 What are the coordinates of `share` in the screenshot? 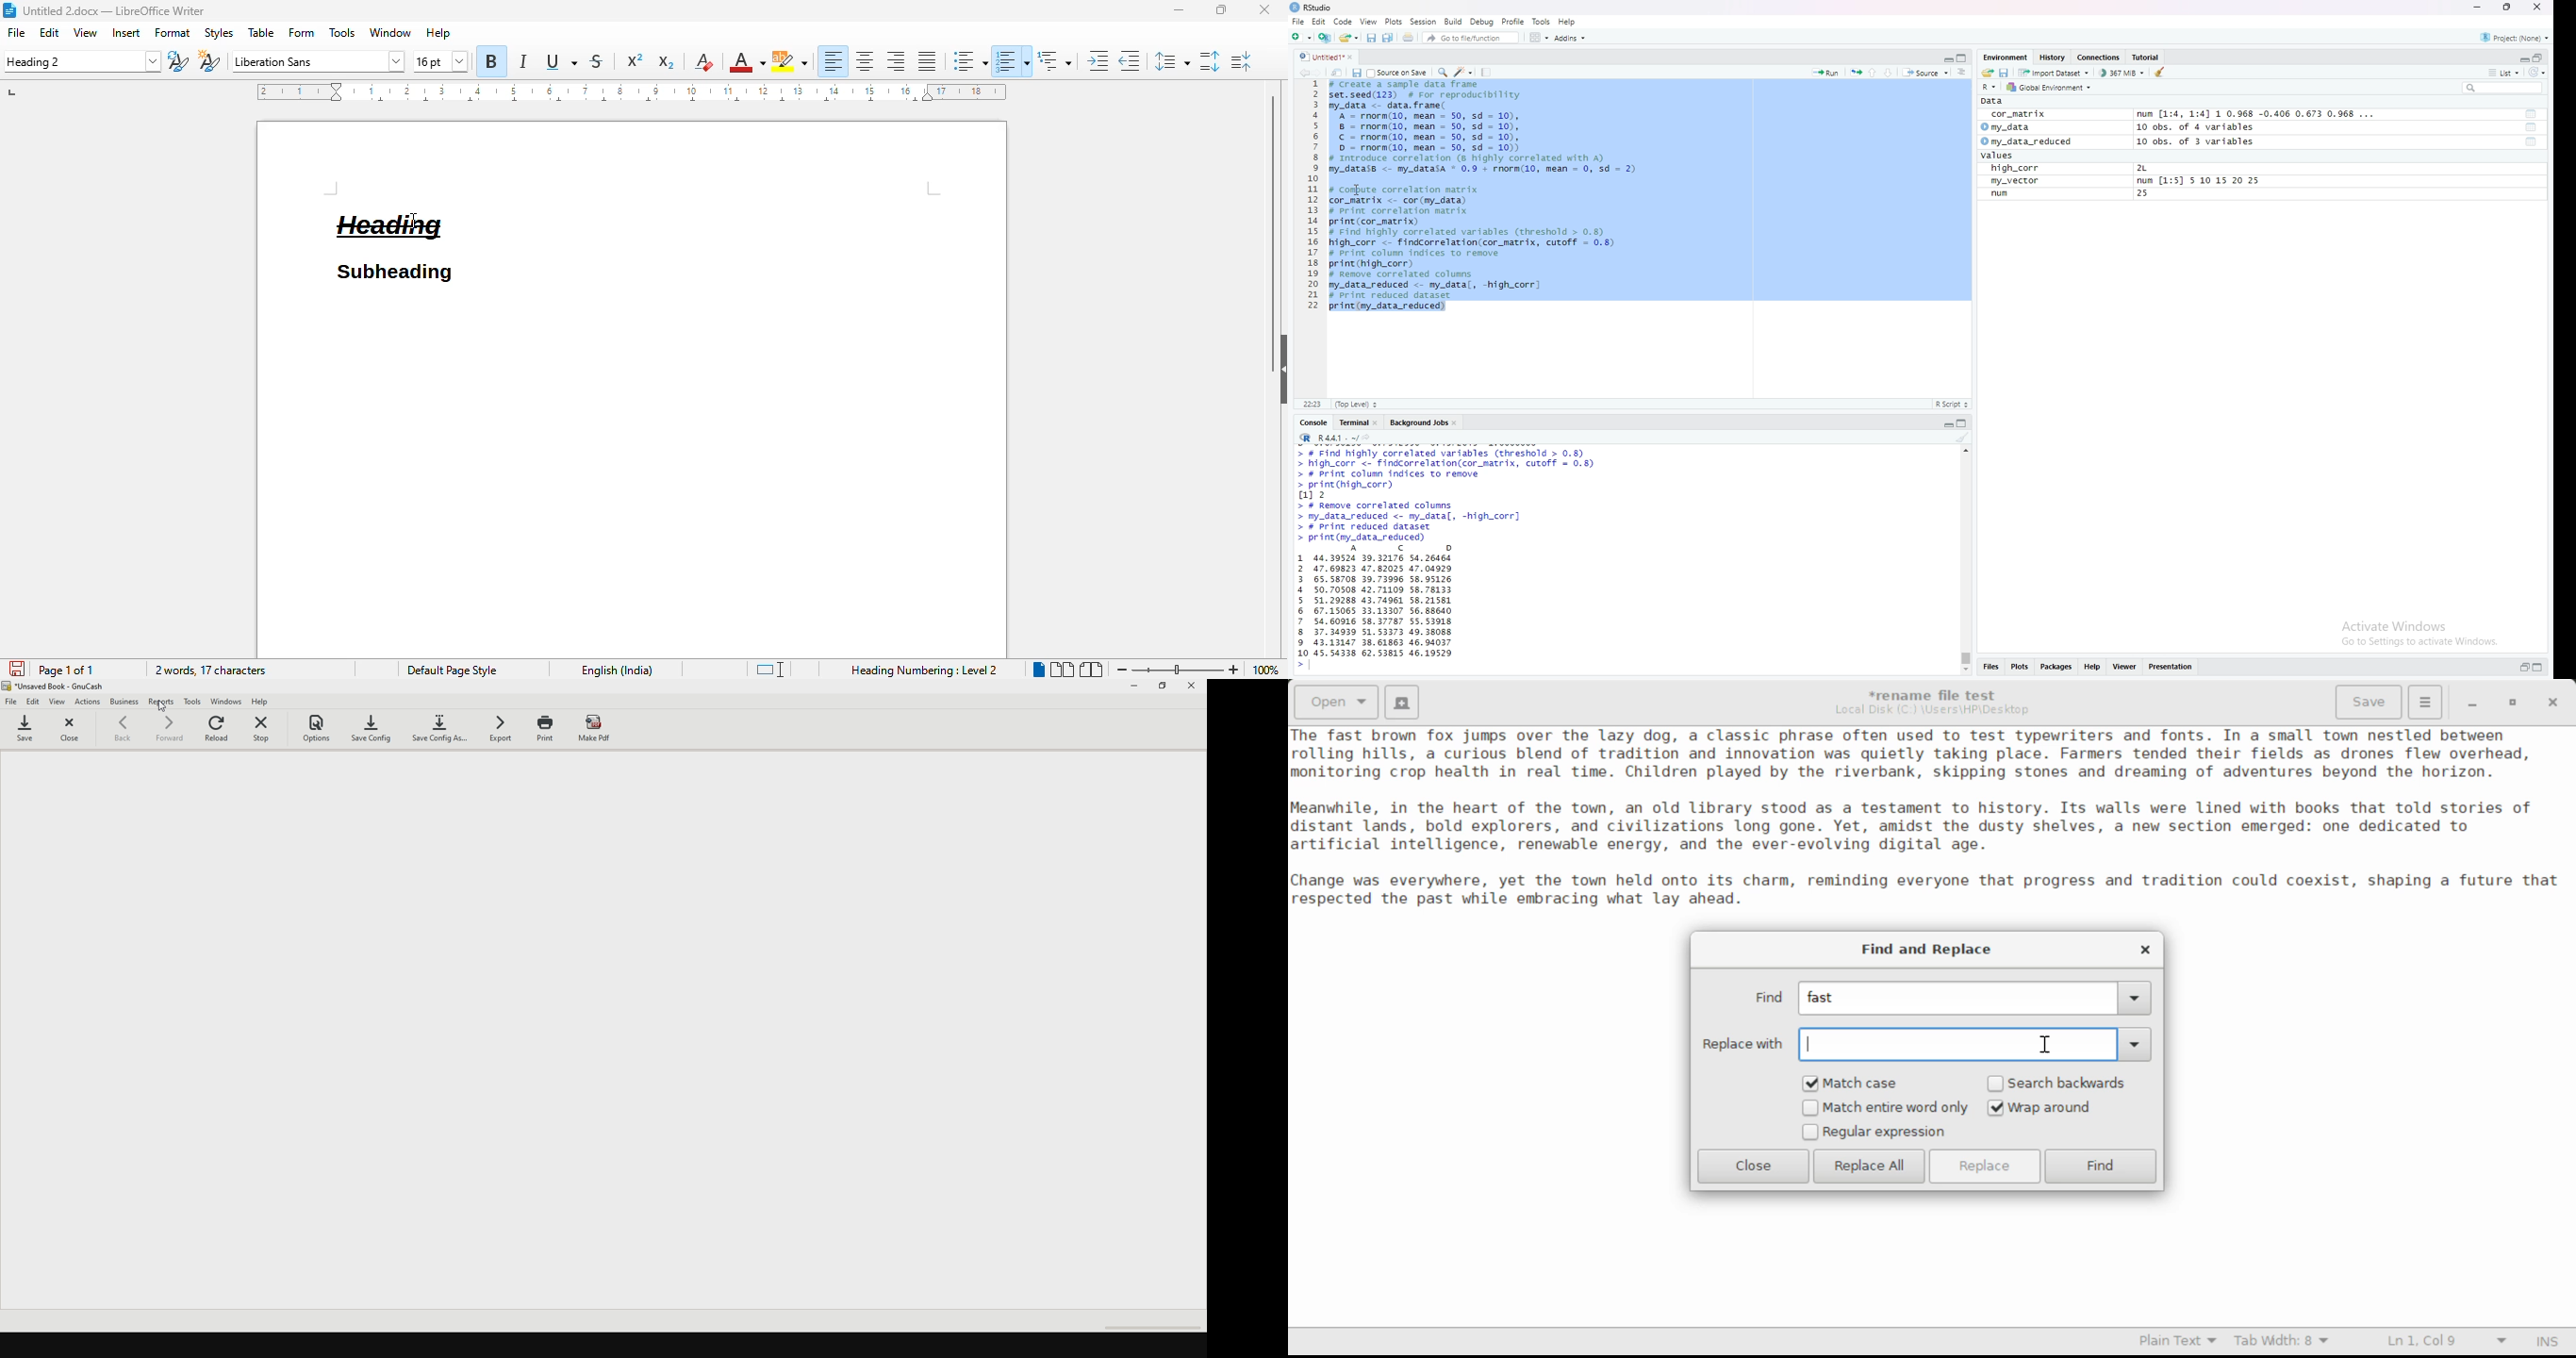 It's located at (1988, 73).